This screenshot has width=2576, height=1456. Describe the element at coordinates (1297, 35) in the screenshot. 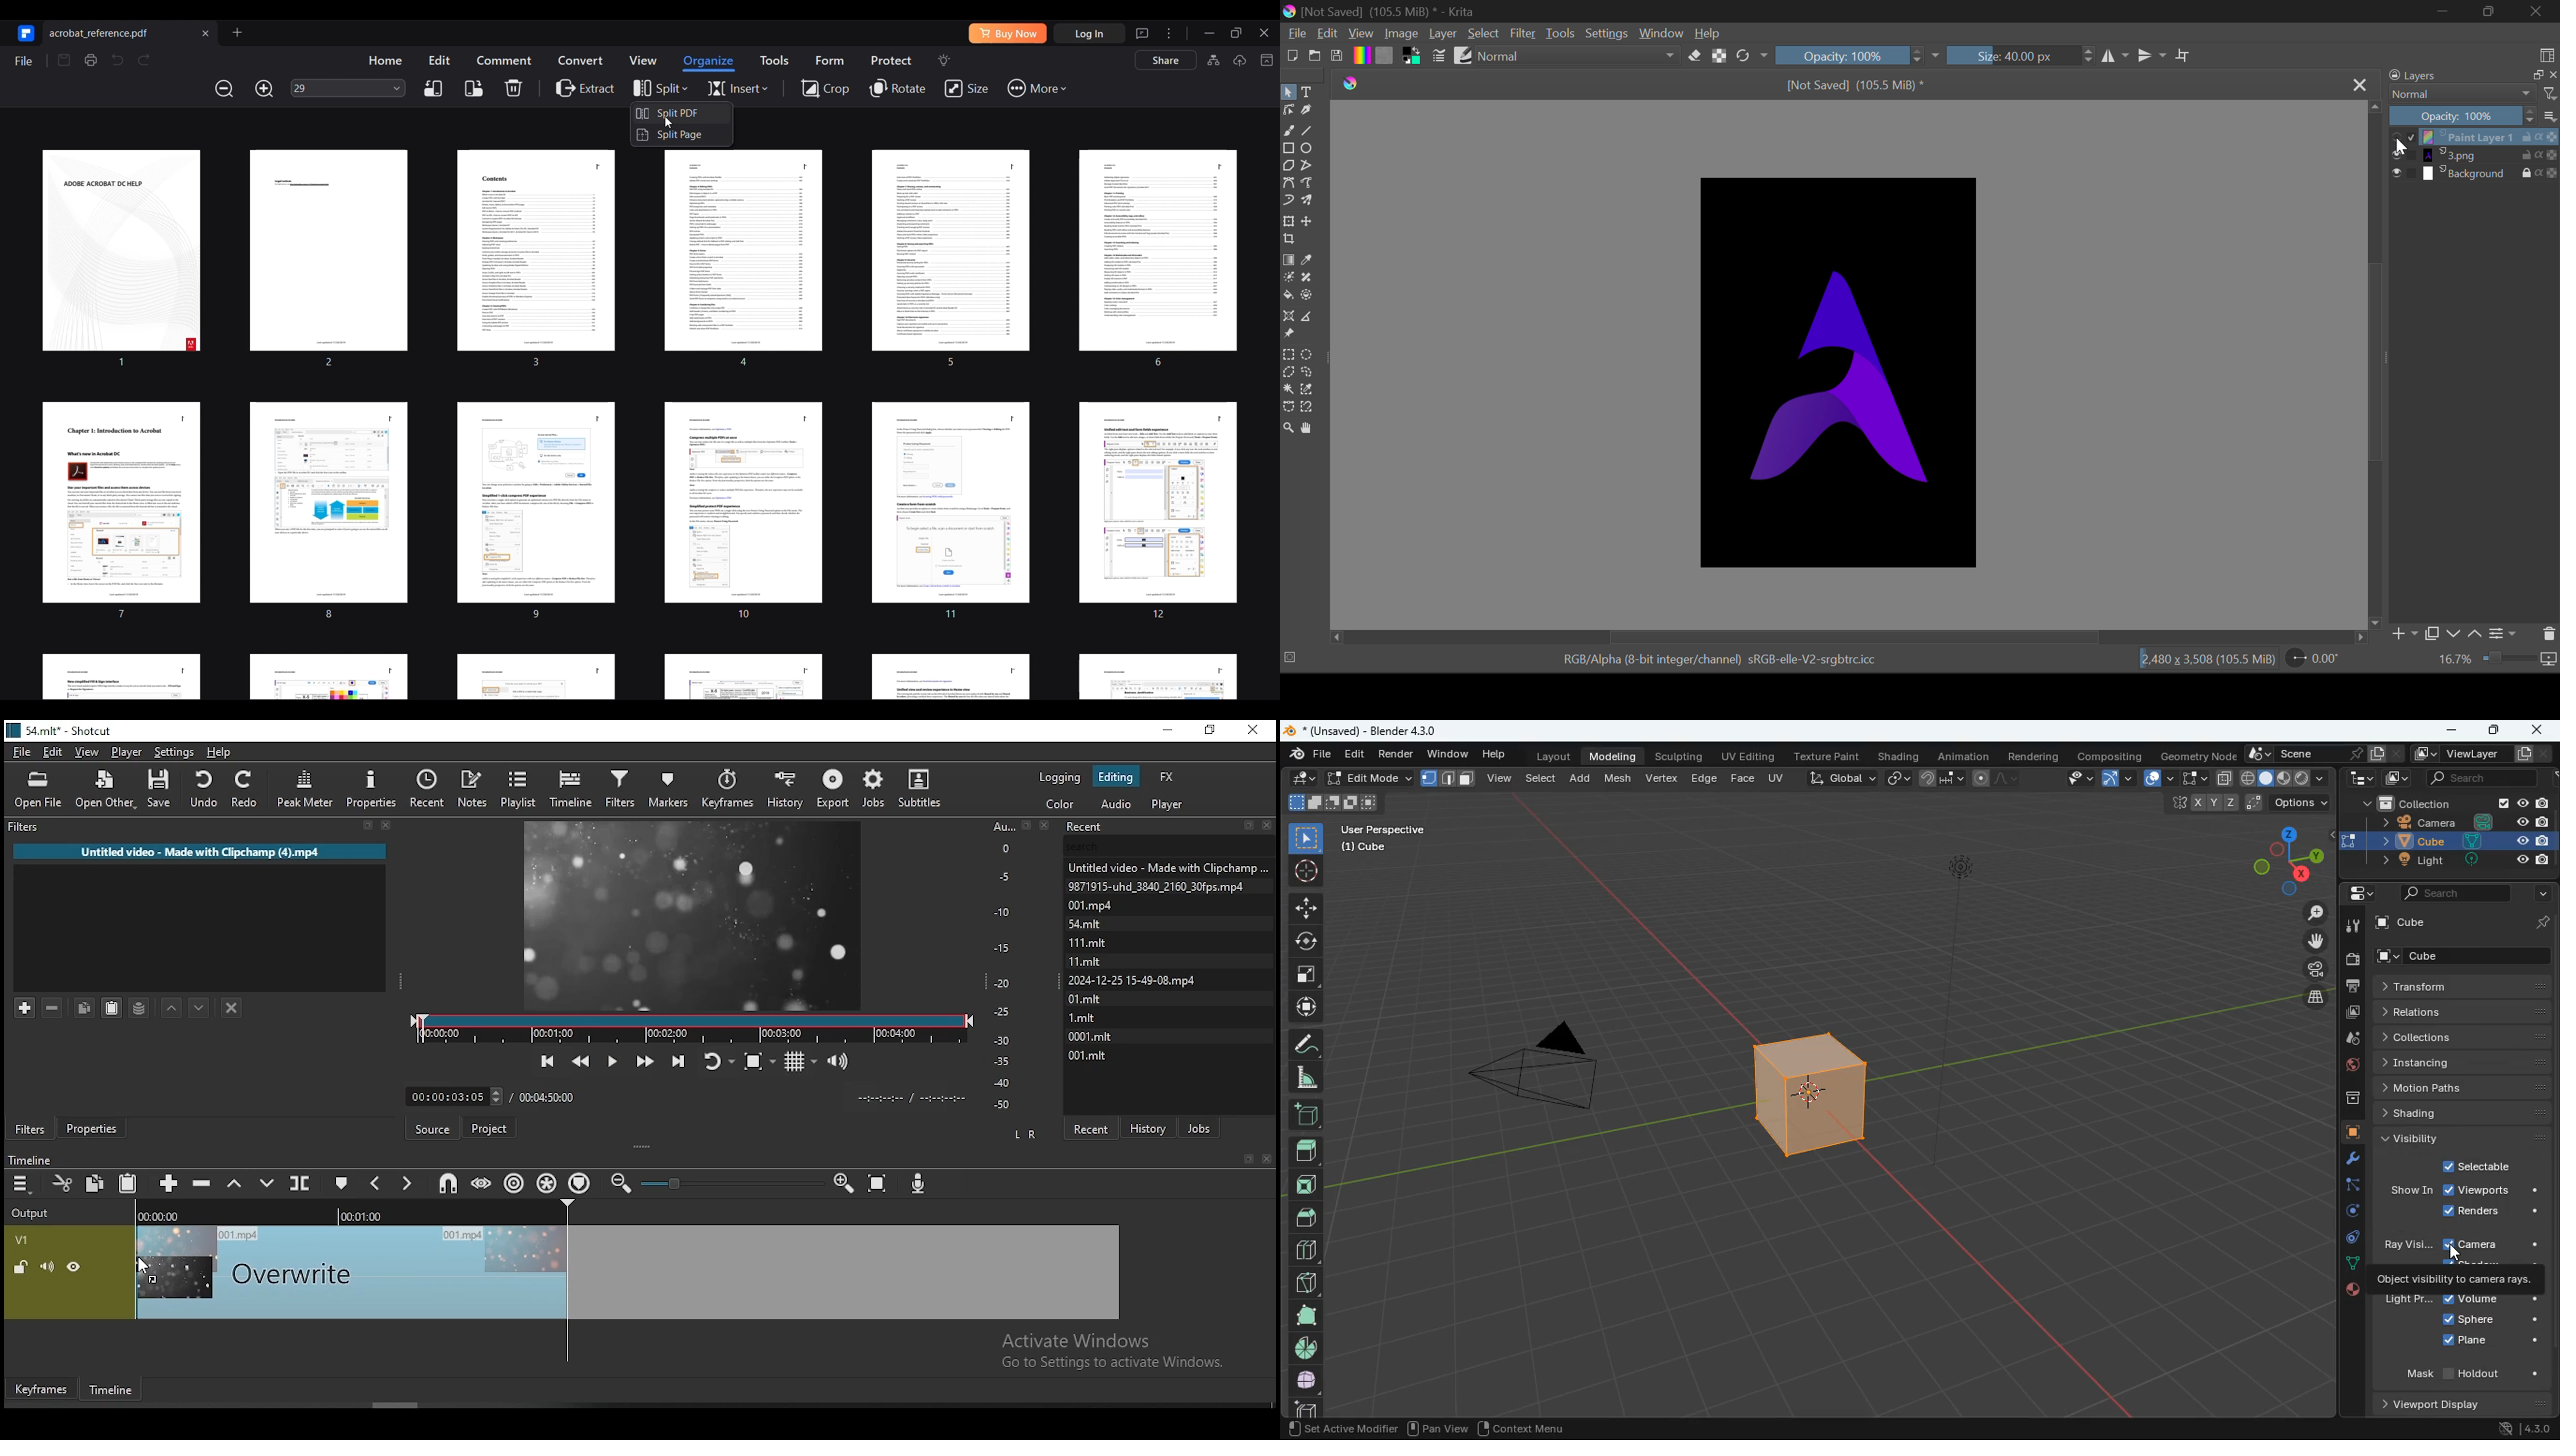

I see `File` at that location.